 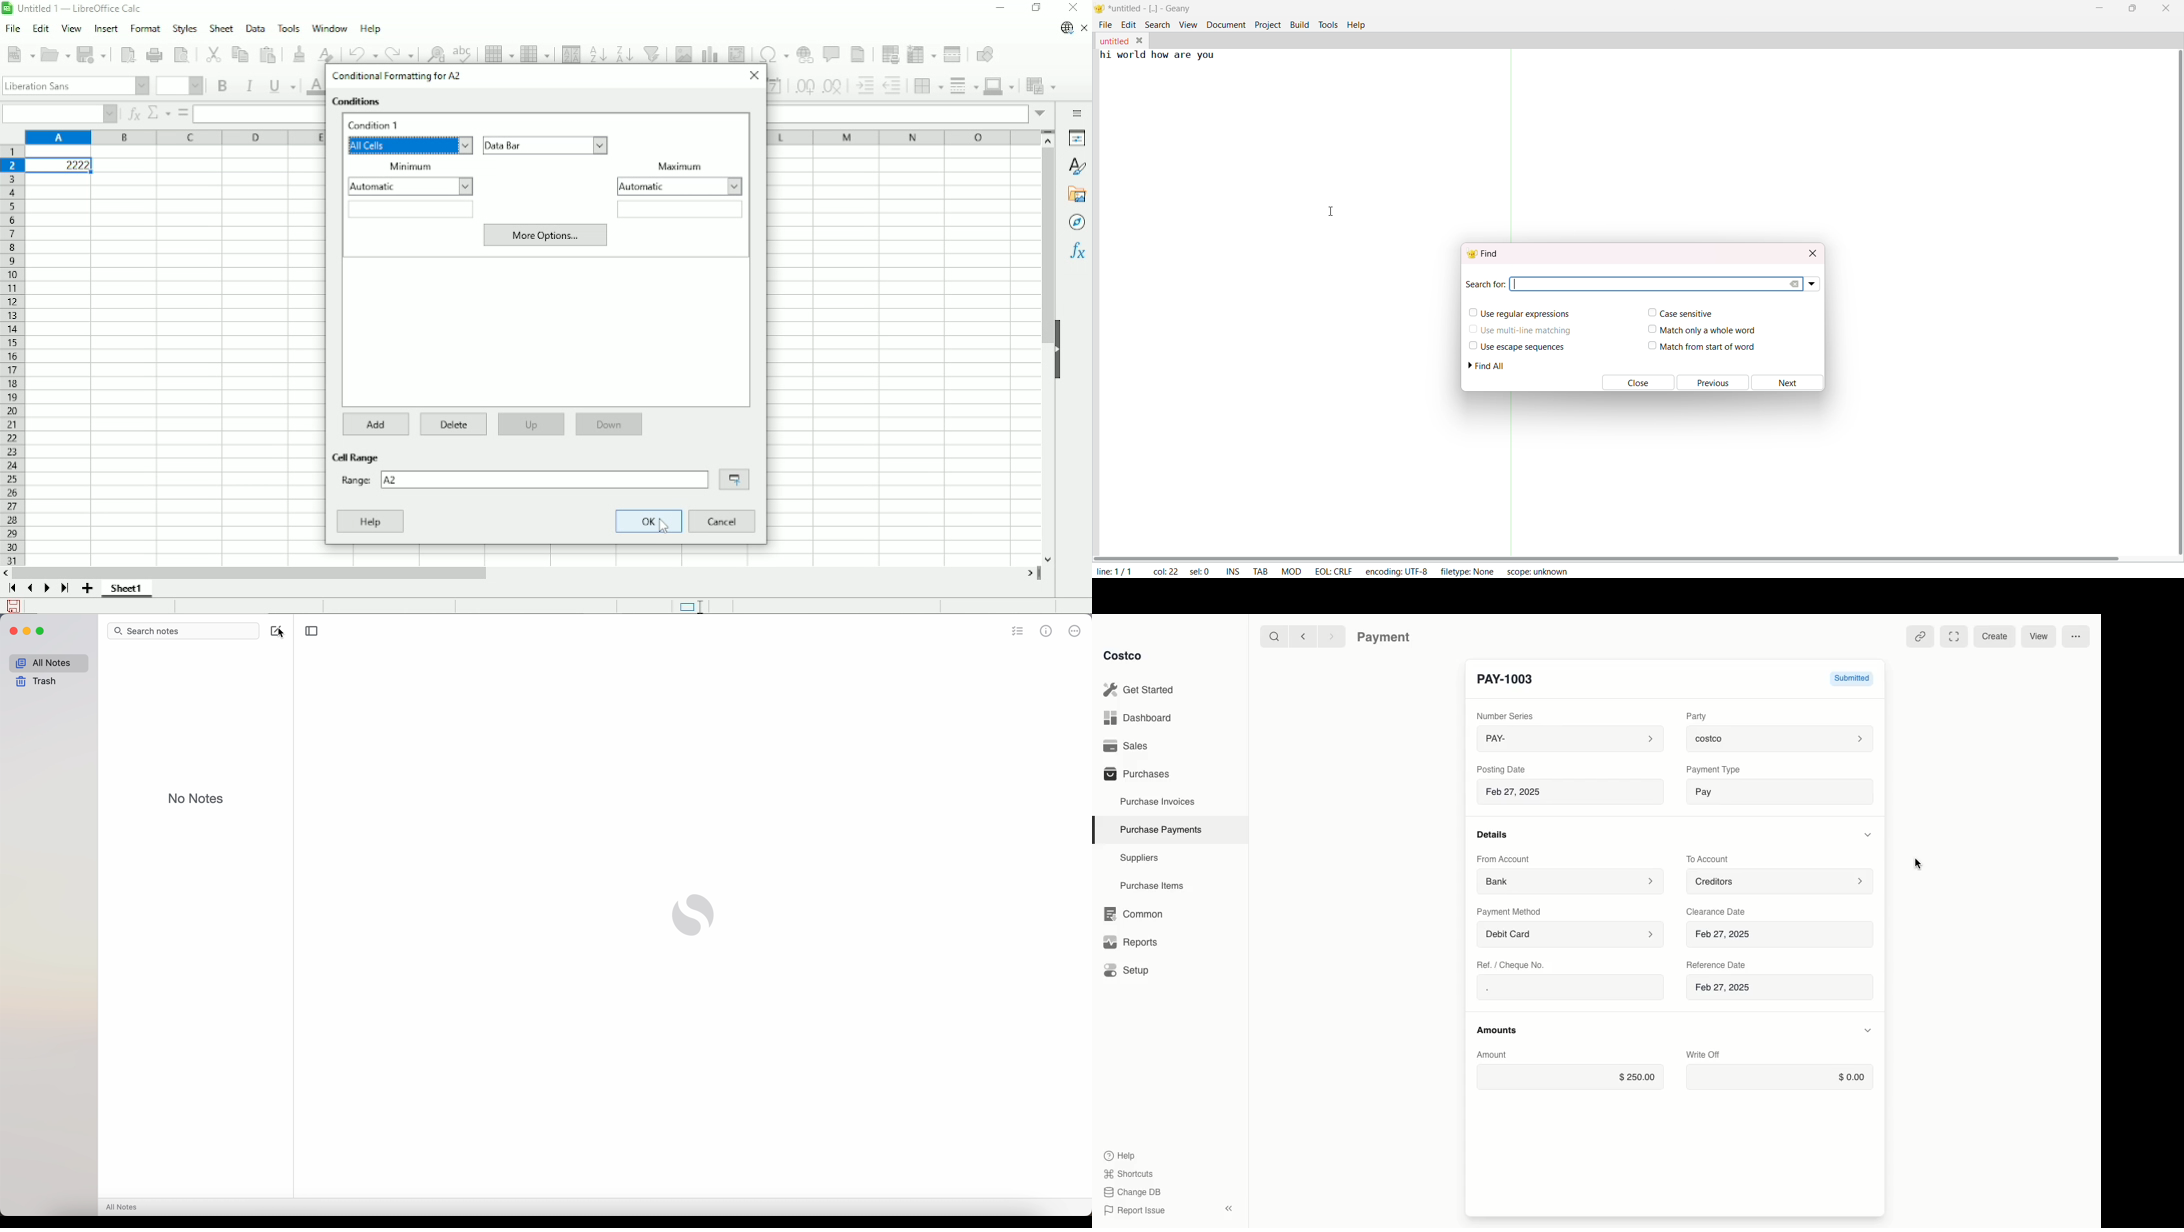 I want to click on build, so click(x=1298, y=24).